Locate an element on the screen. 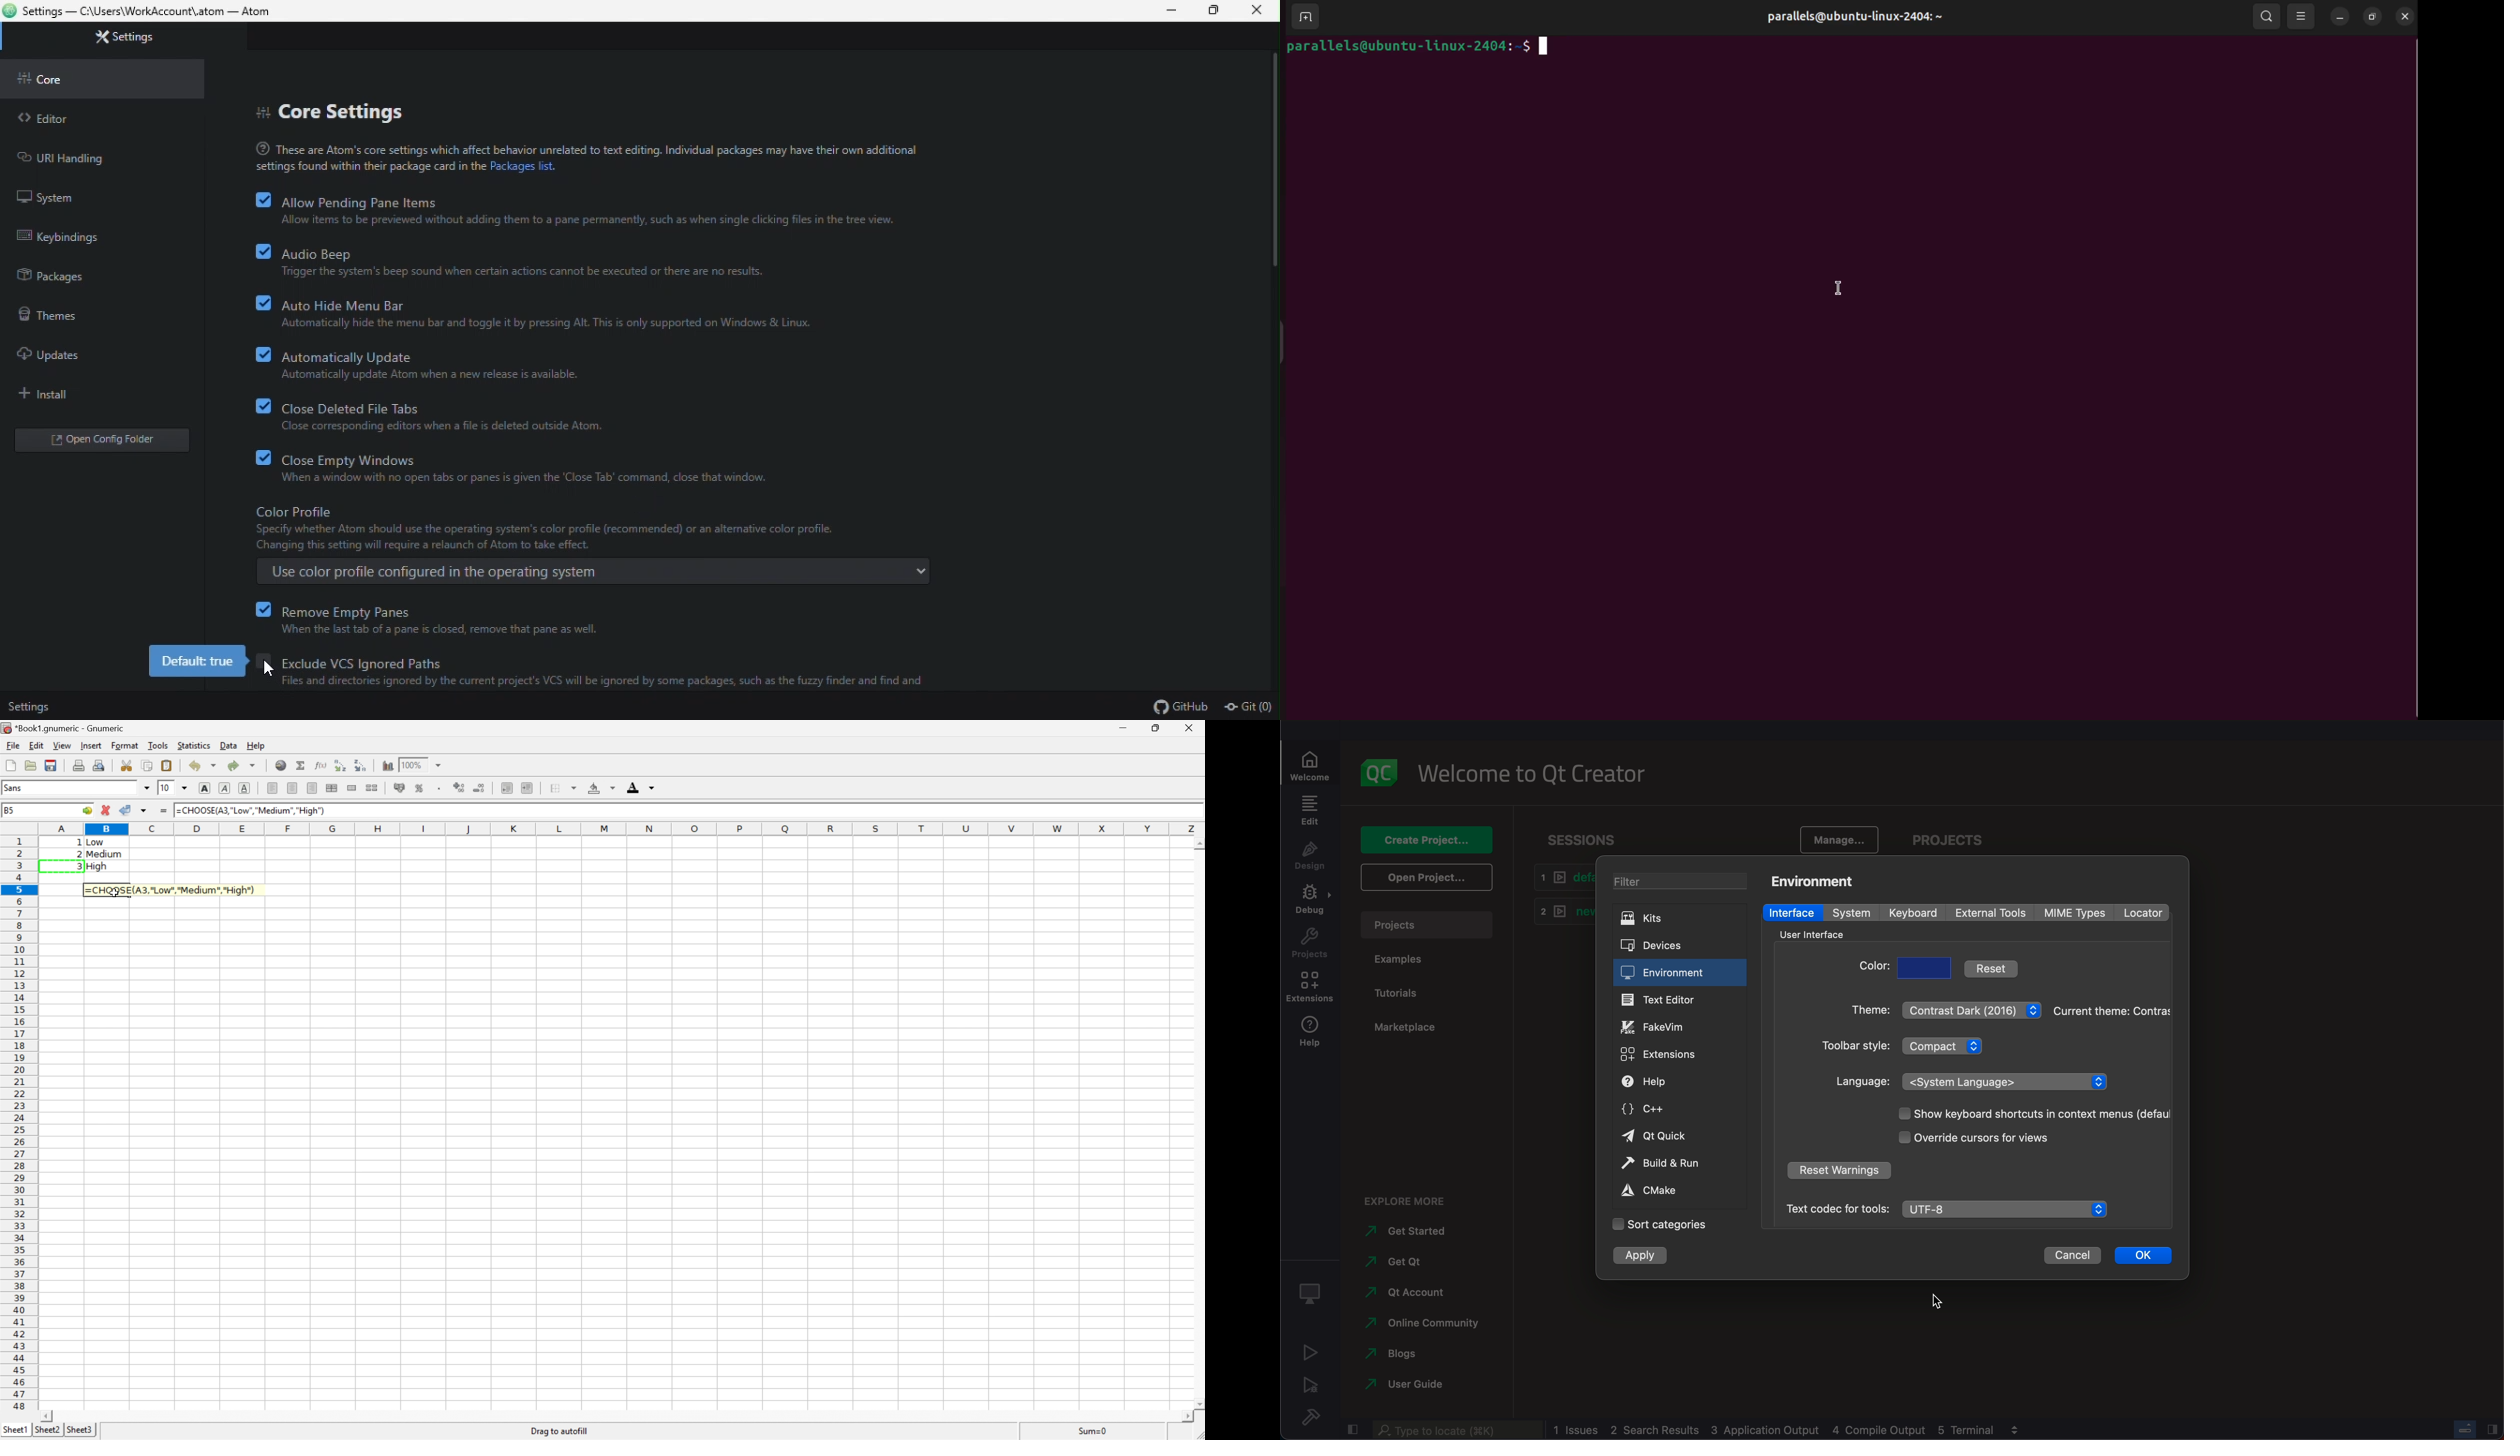  Accept changes is located at coordinates (126, 810).